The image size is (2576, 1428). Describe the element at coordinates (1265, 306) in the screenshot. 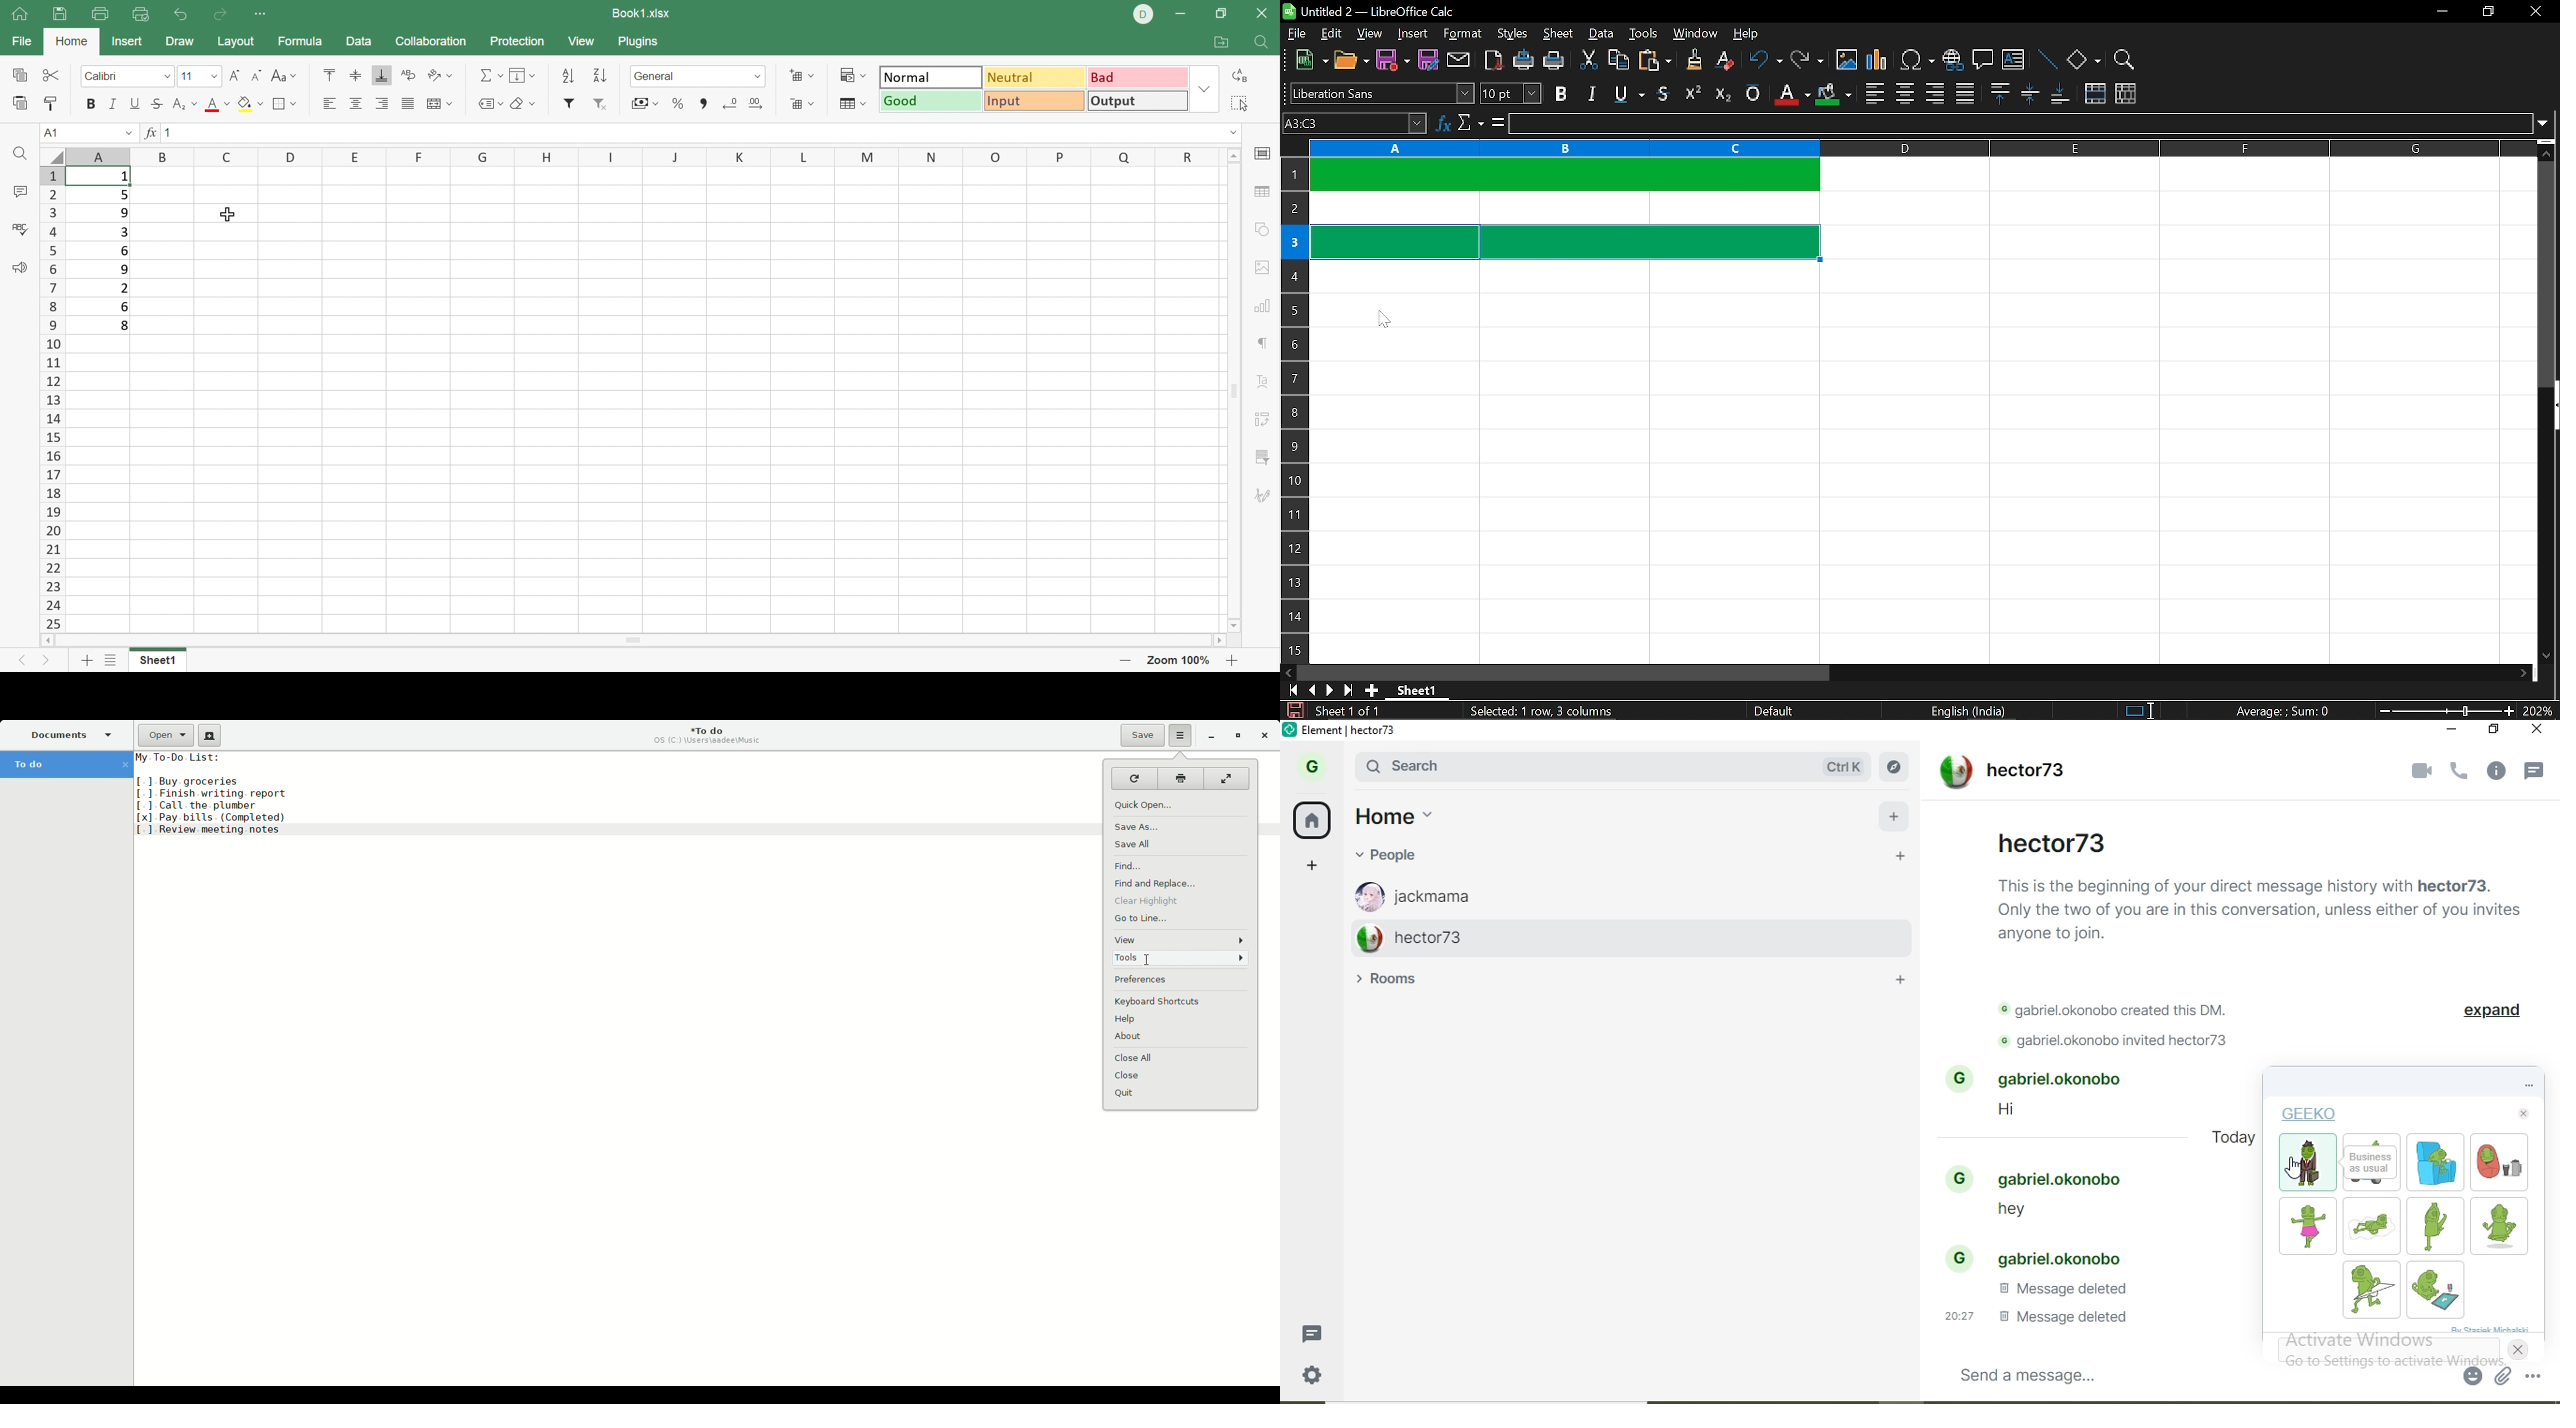

I see `Chart settings` at that location.